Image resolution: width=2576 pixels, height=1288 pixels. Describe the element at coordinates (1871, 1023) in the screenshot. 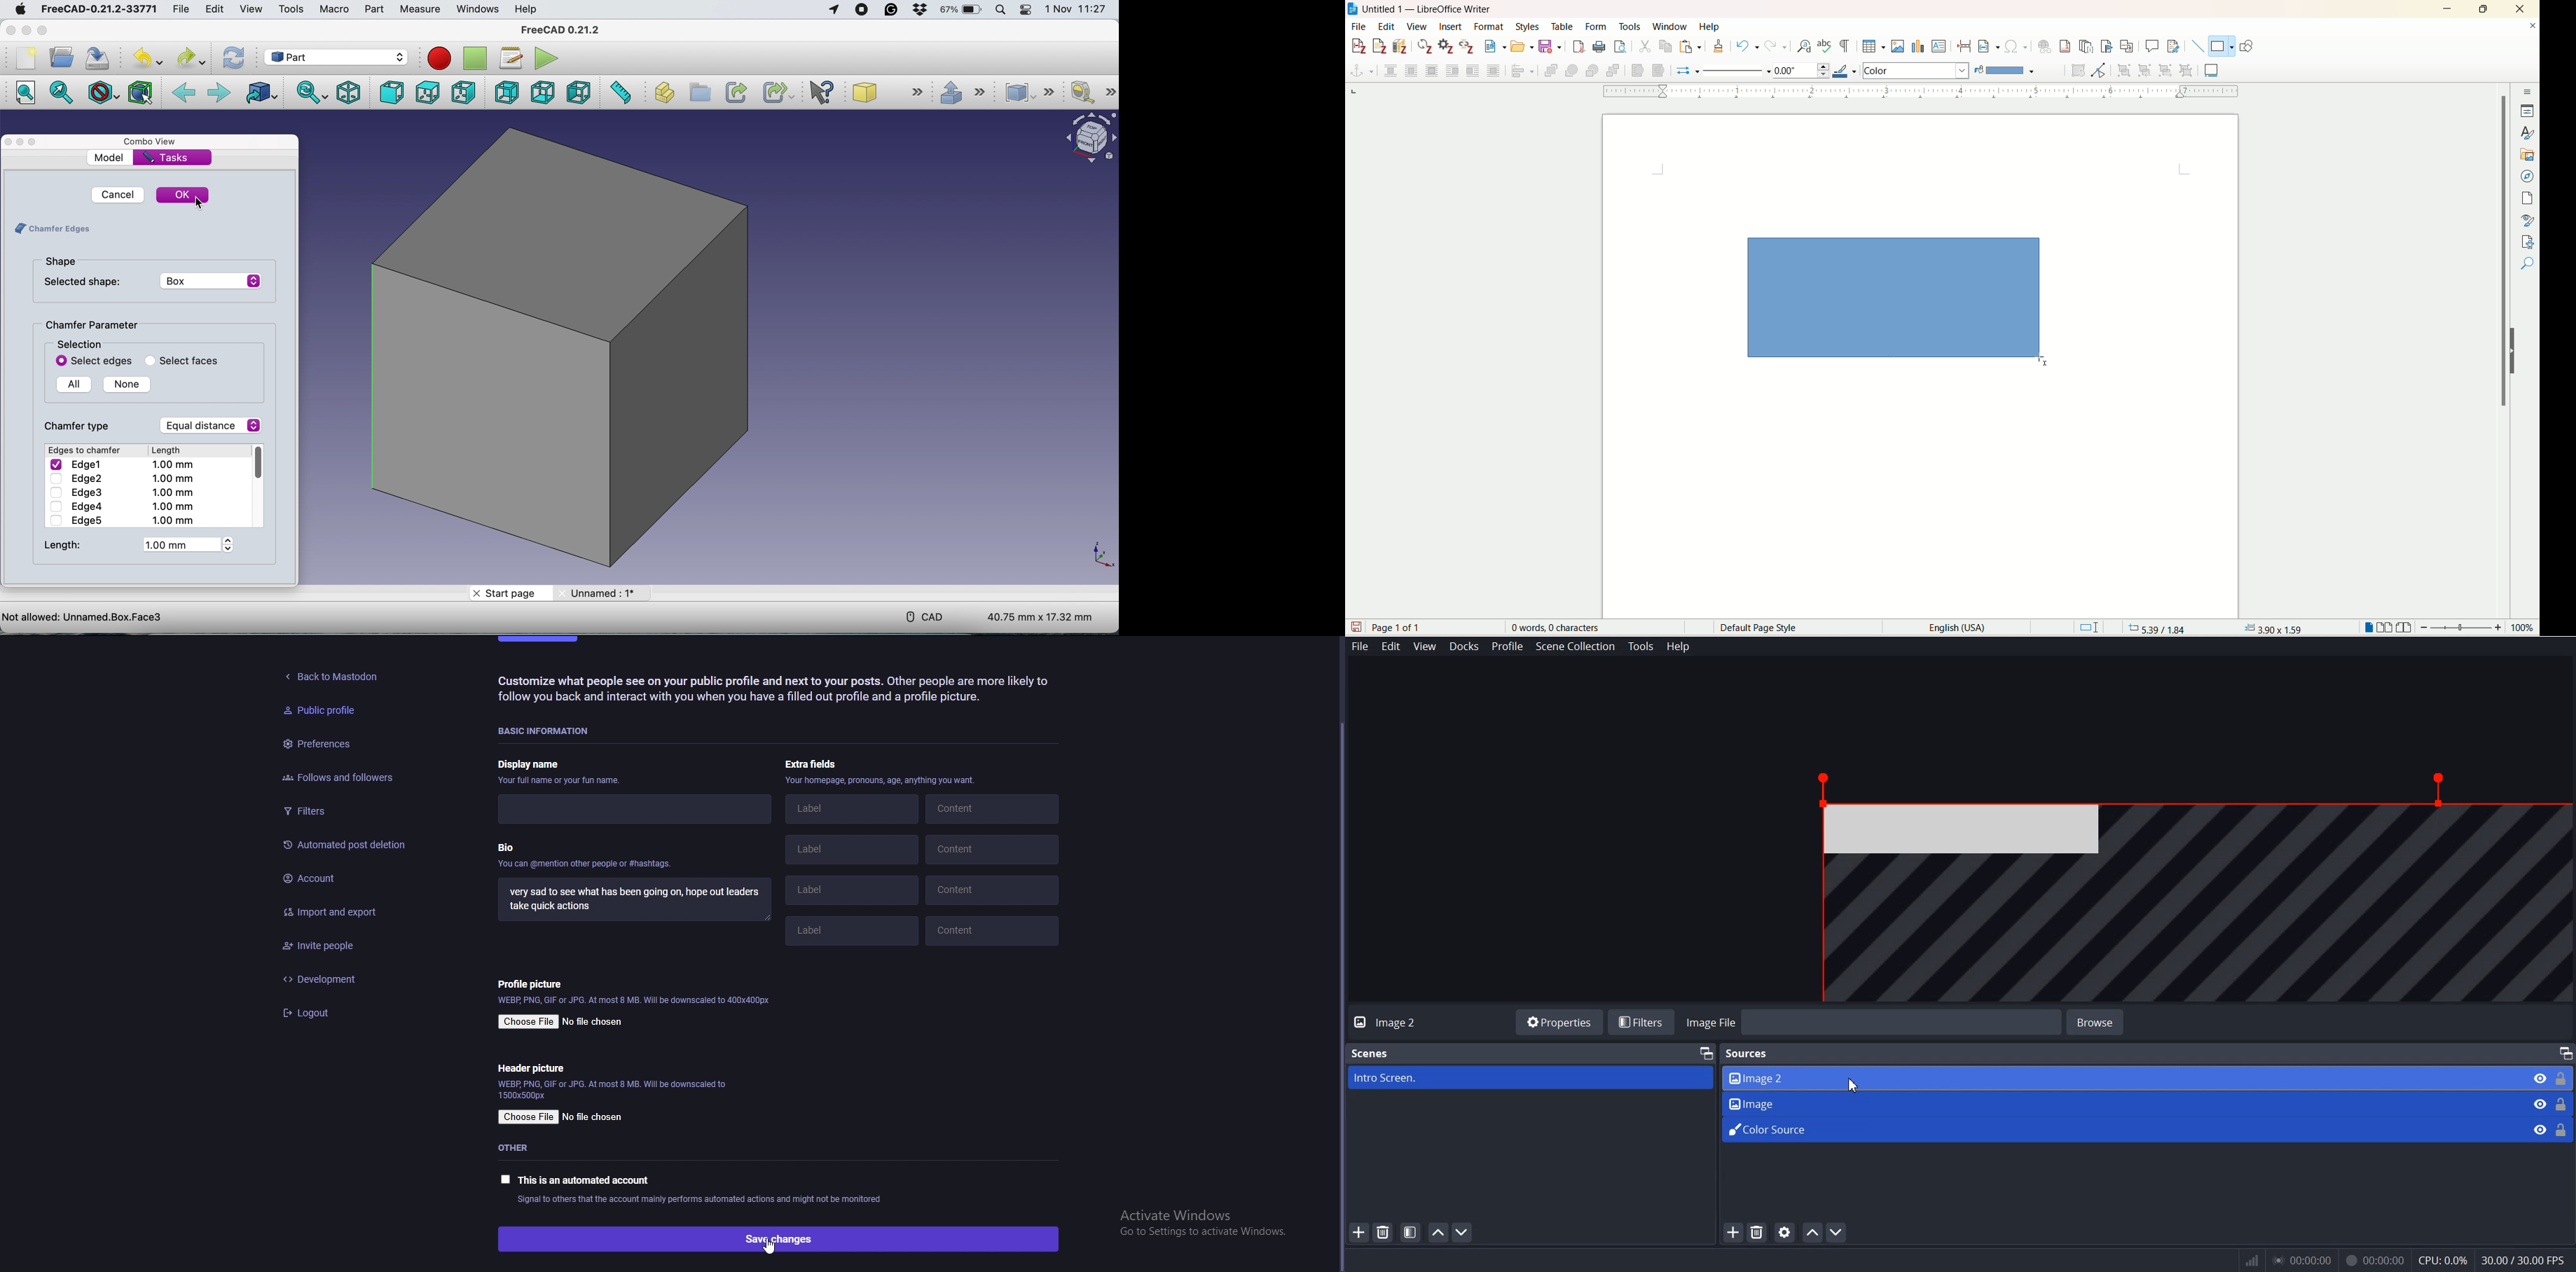

I see `Image File Browse` at that location.